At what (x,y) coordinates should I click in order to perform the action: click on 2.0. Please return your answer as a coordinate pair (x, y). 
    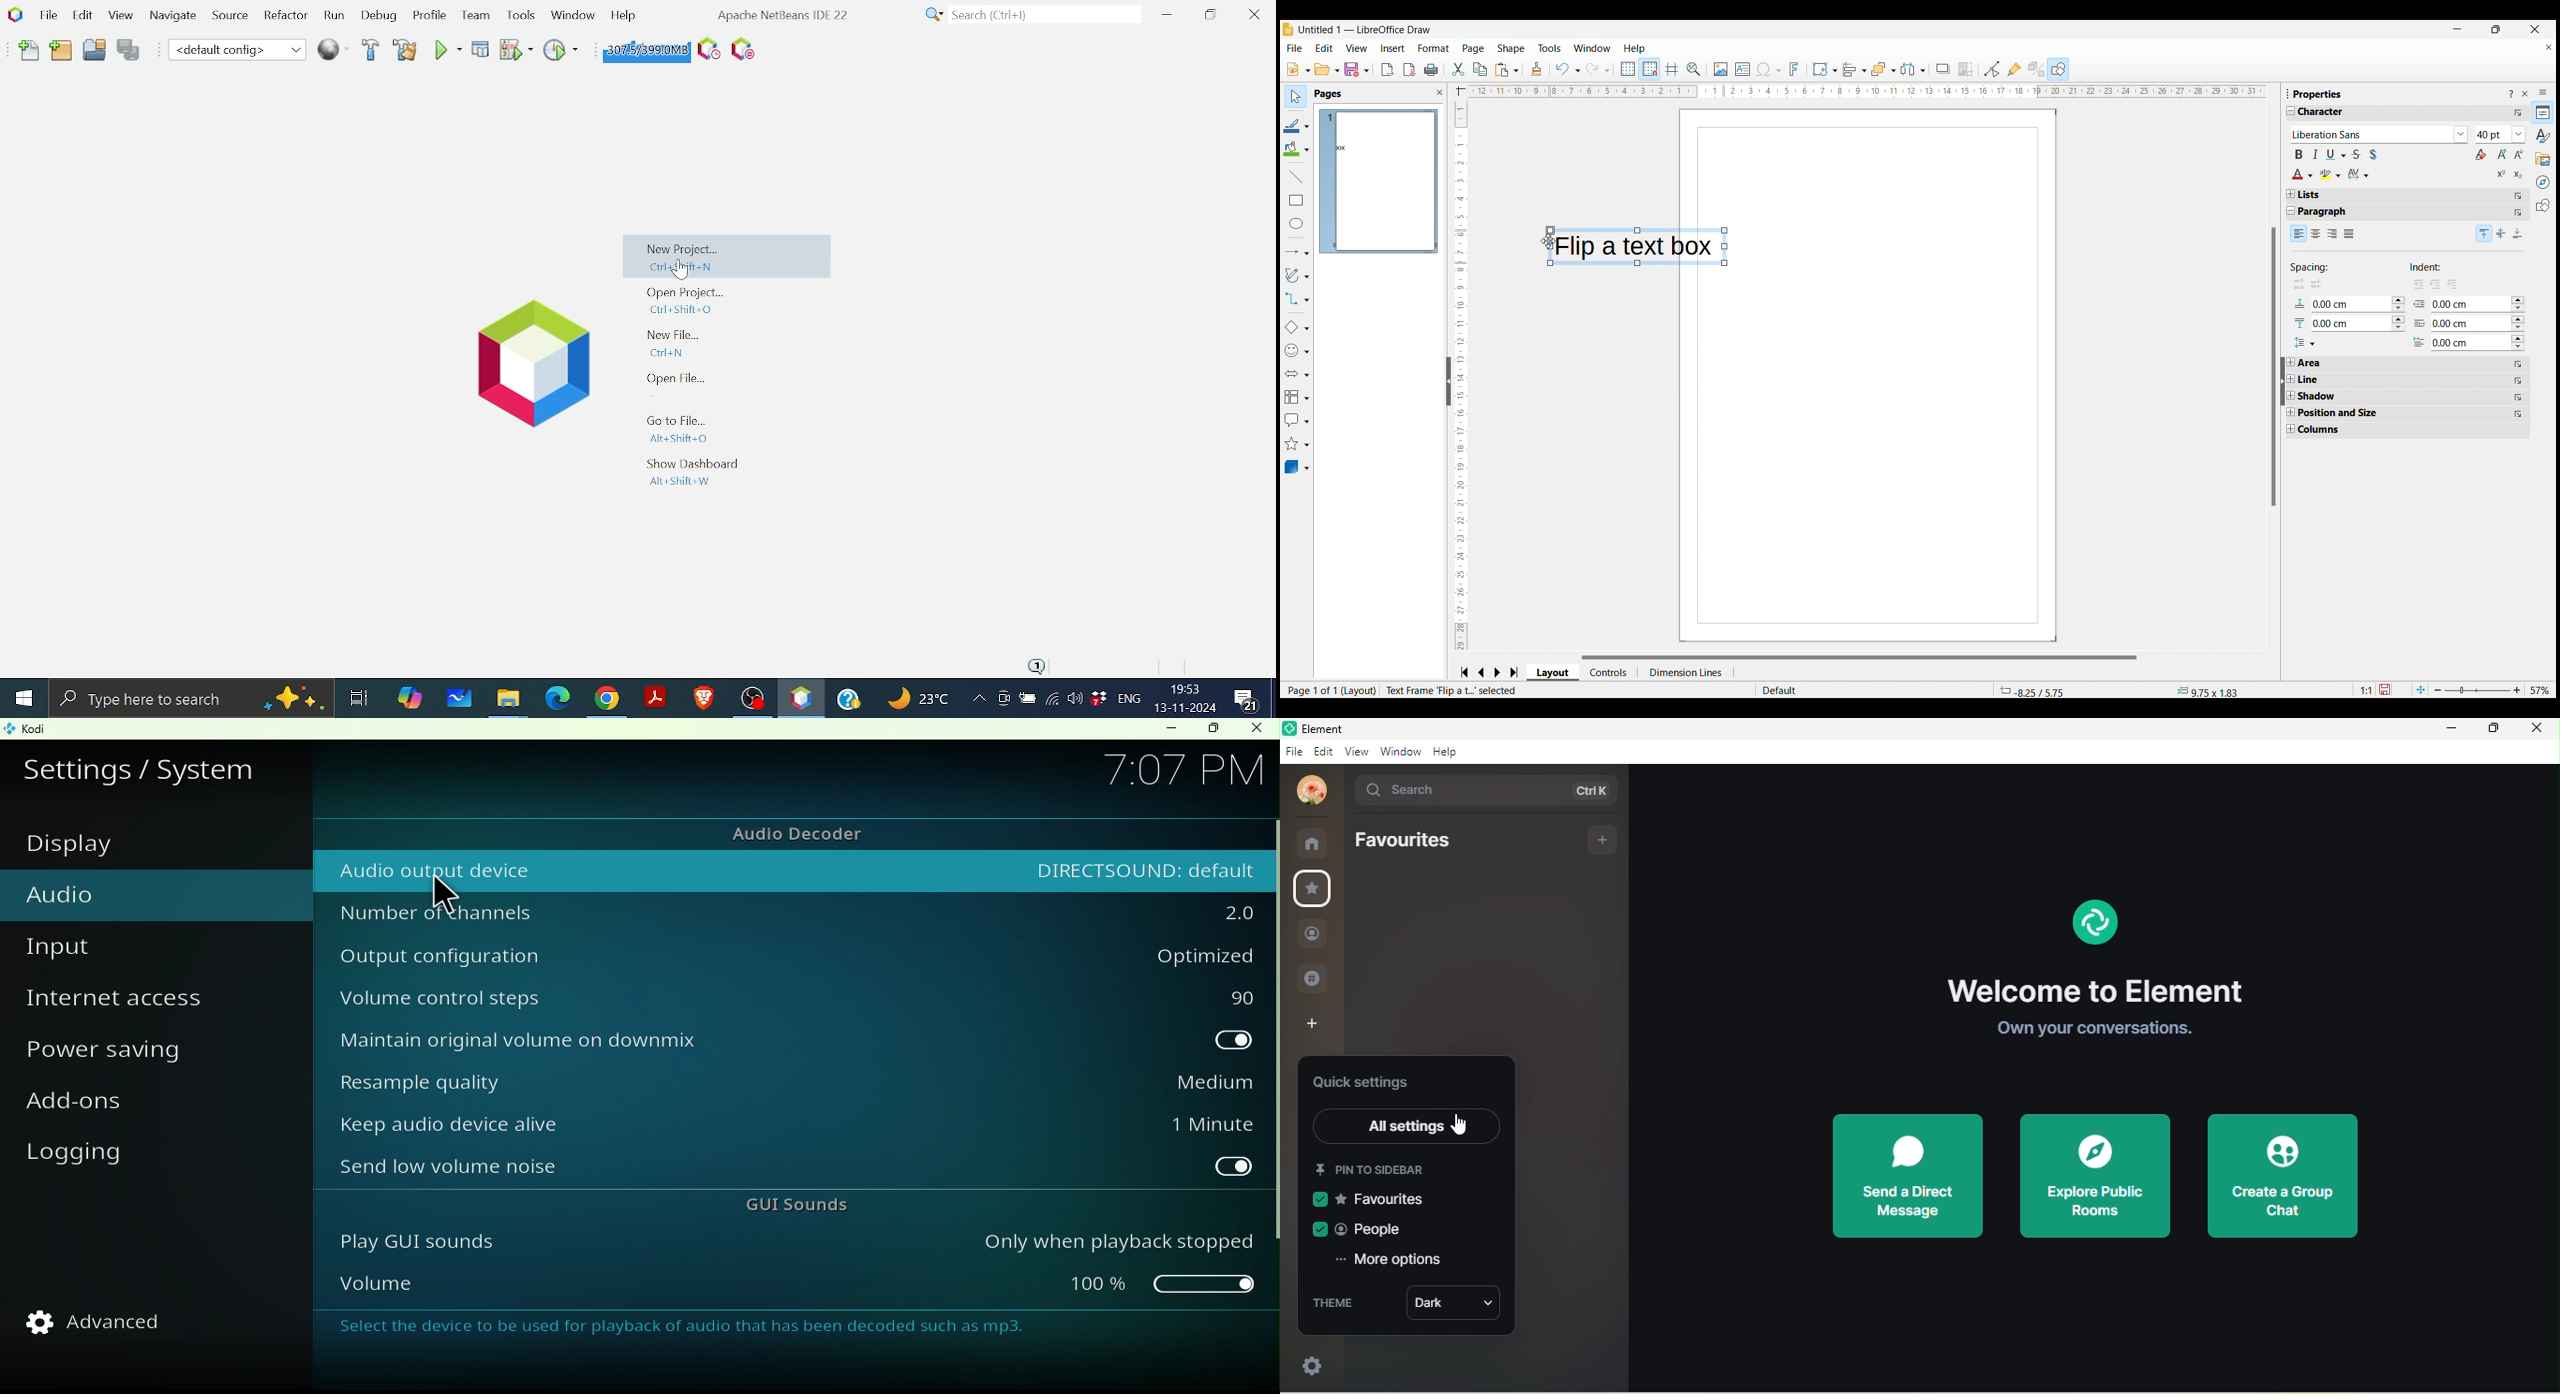
    Looking at the image, I should click on (1141, 910).